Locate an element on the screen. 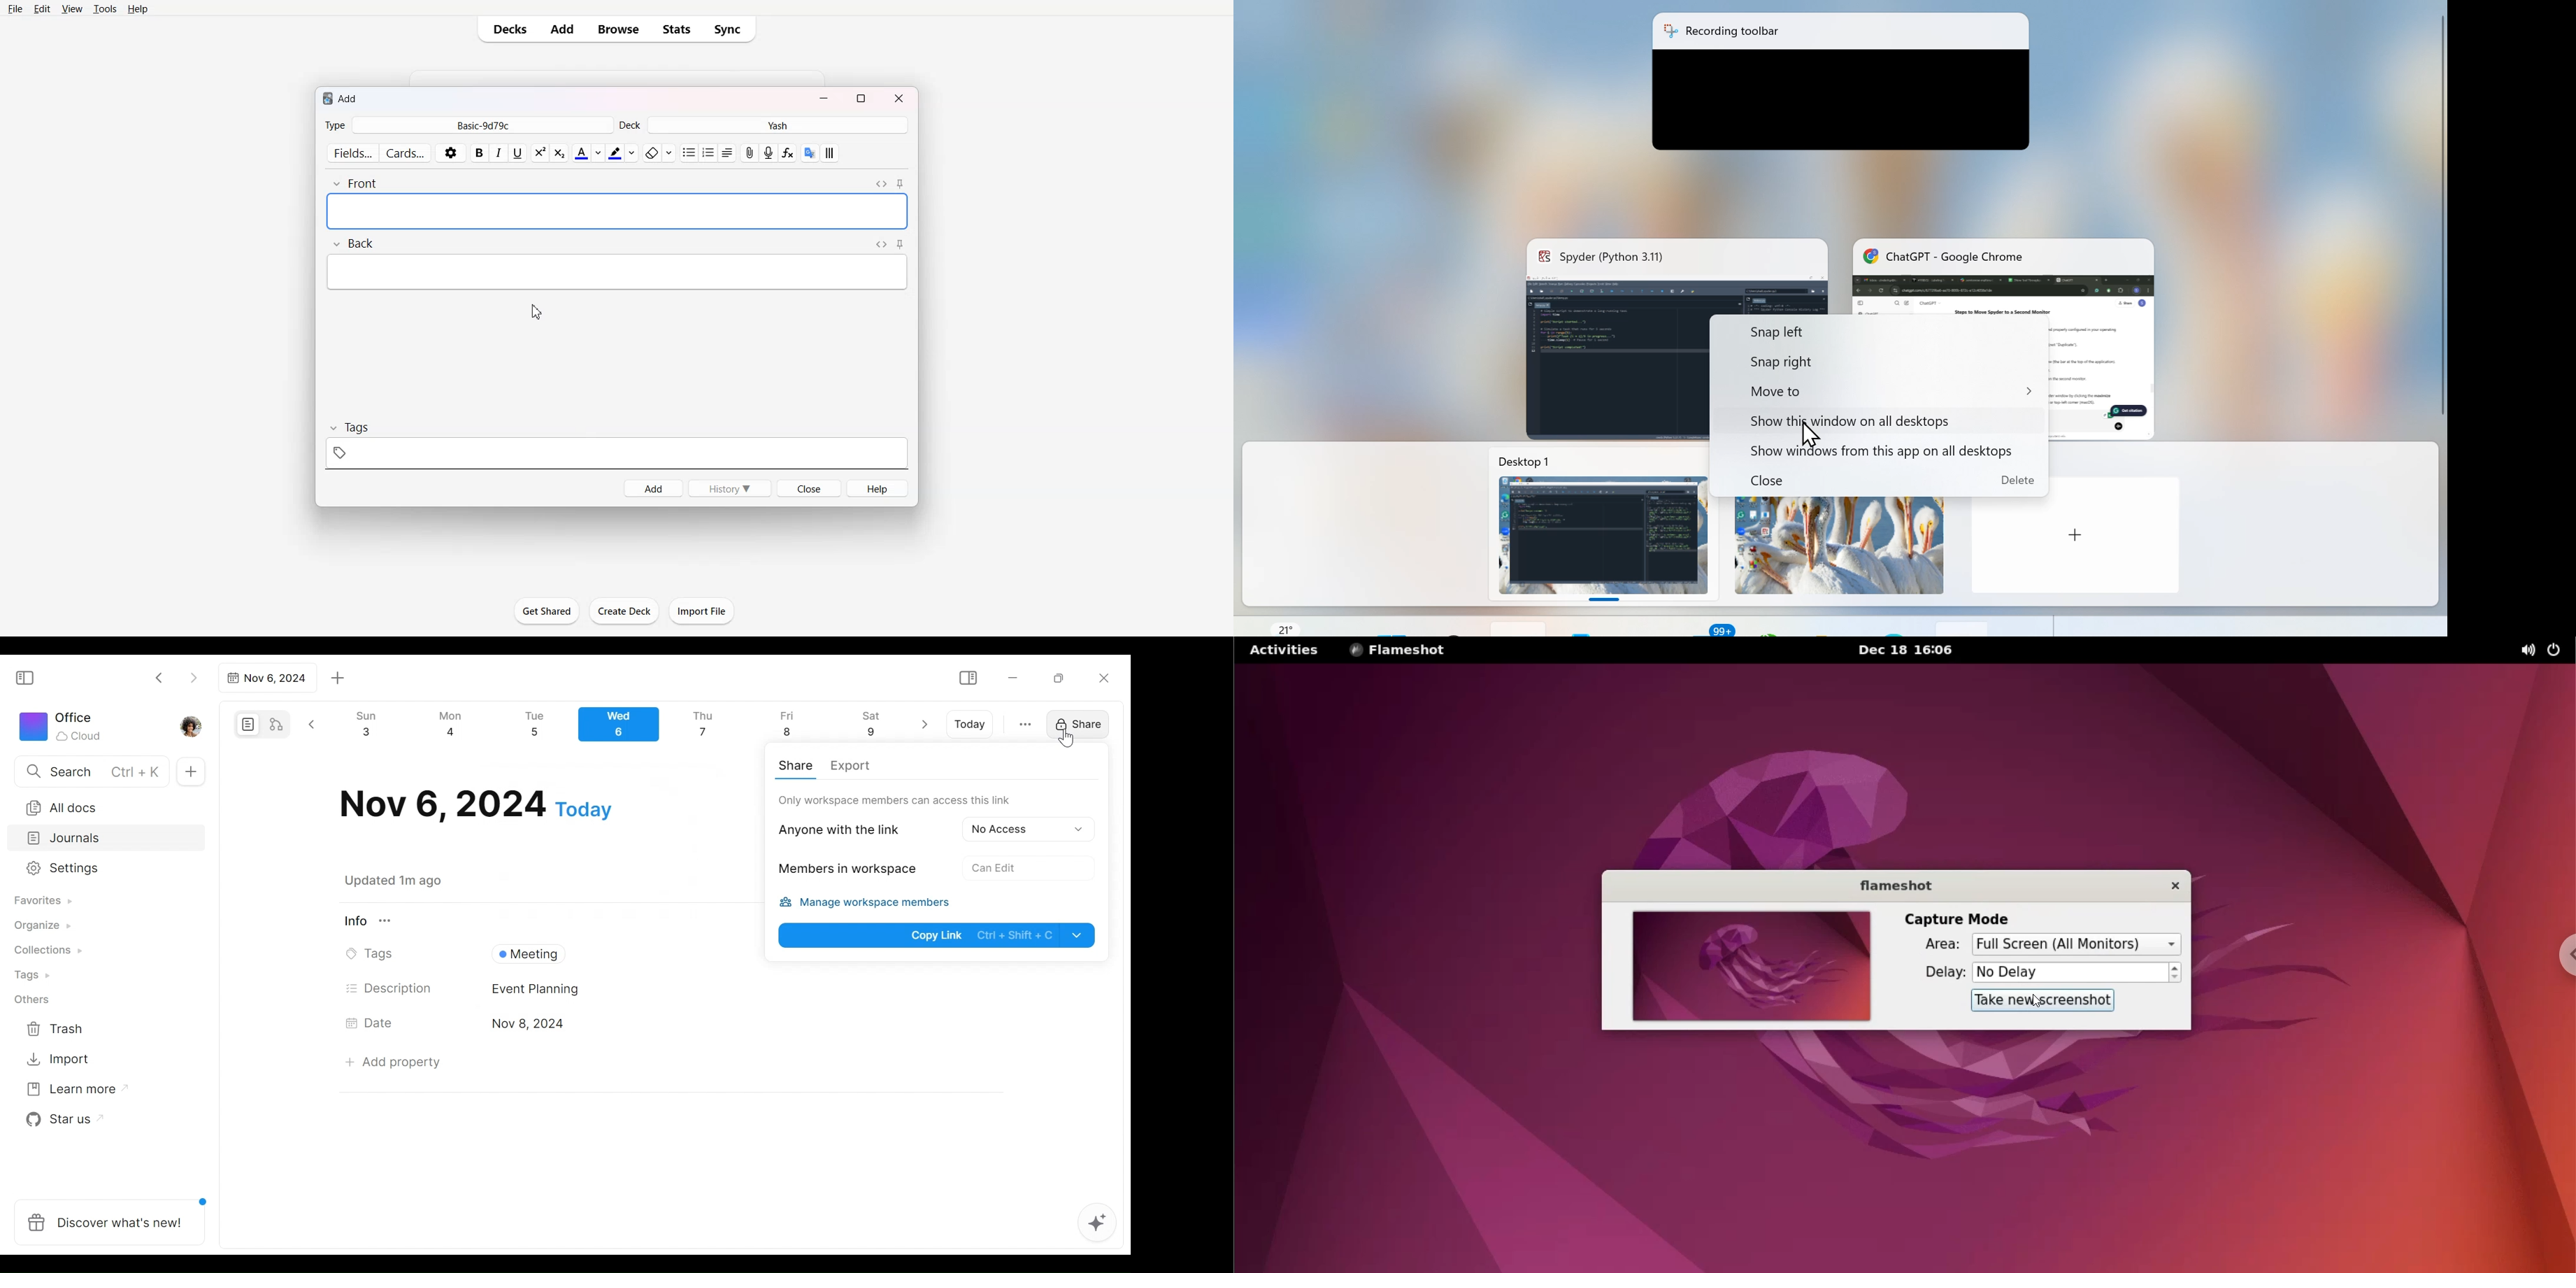 The image size is (2576, 1288). Tags is located at coordinates (34, 977).